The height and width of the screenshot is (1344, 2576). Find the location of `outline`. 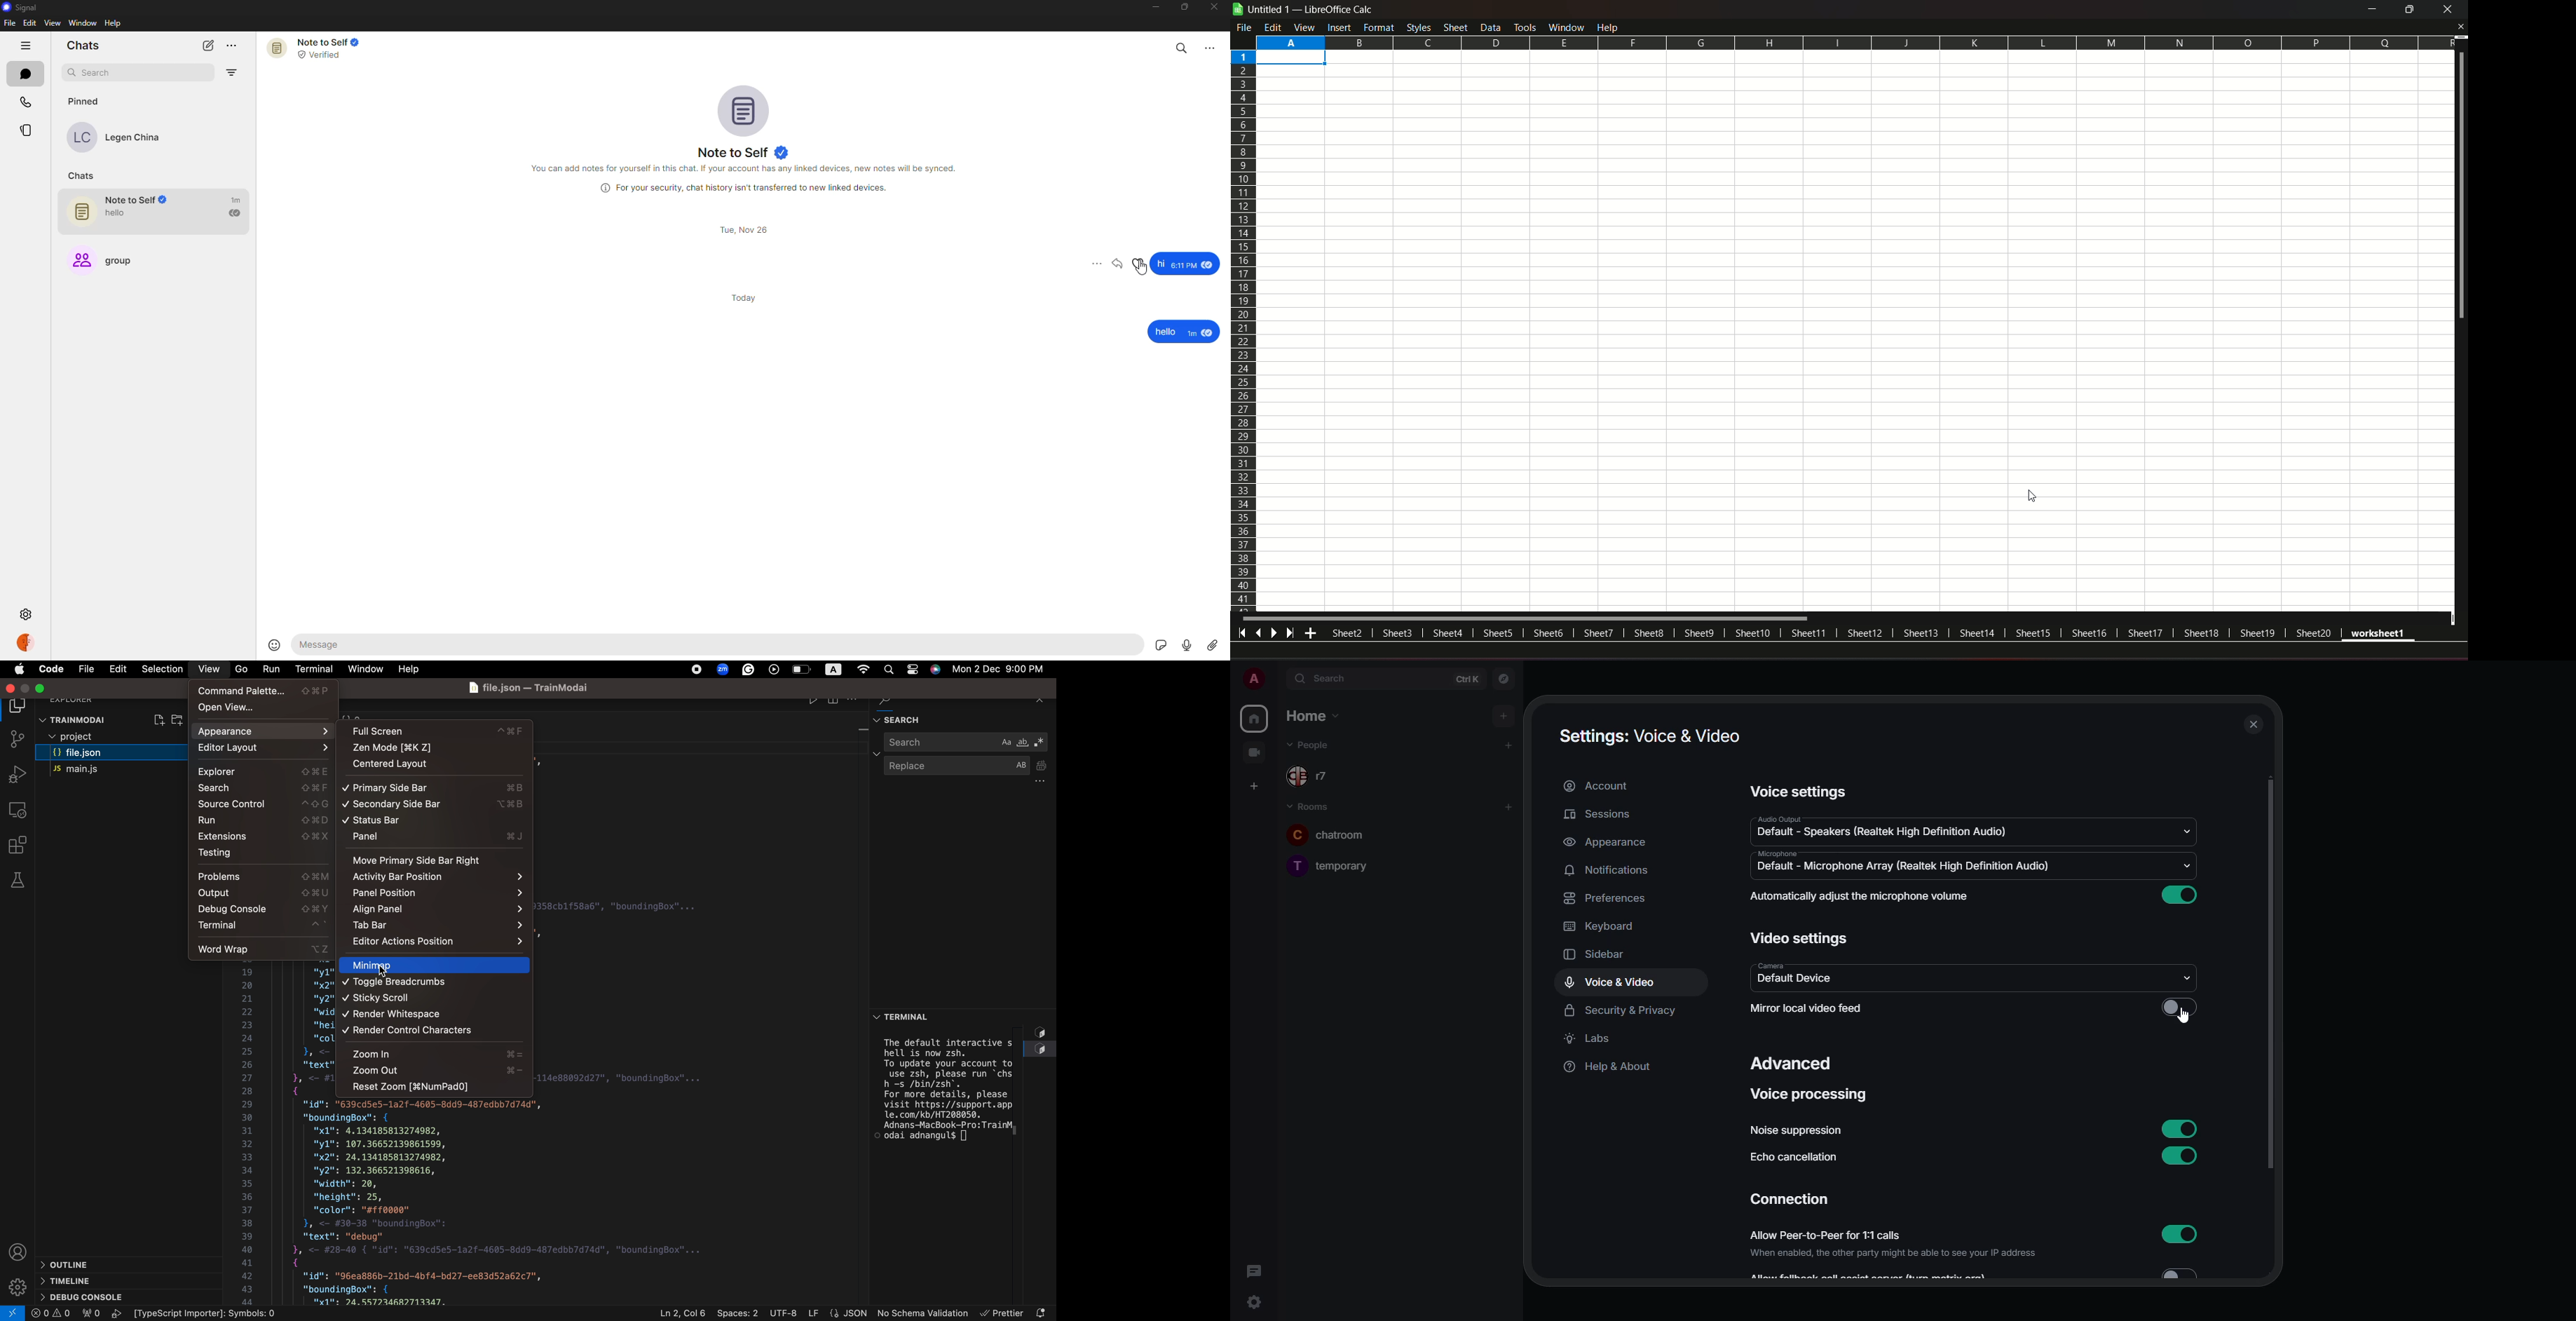

outline is located at coordinates (108, 1263).